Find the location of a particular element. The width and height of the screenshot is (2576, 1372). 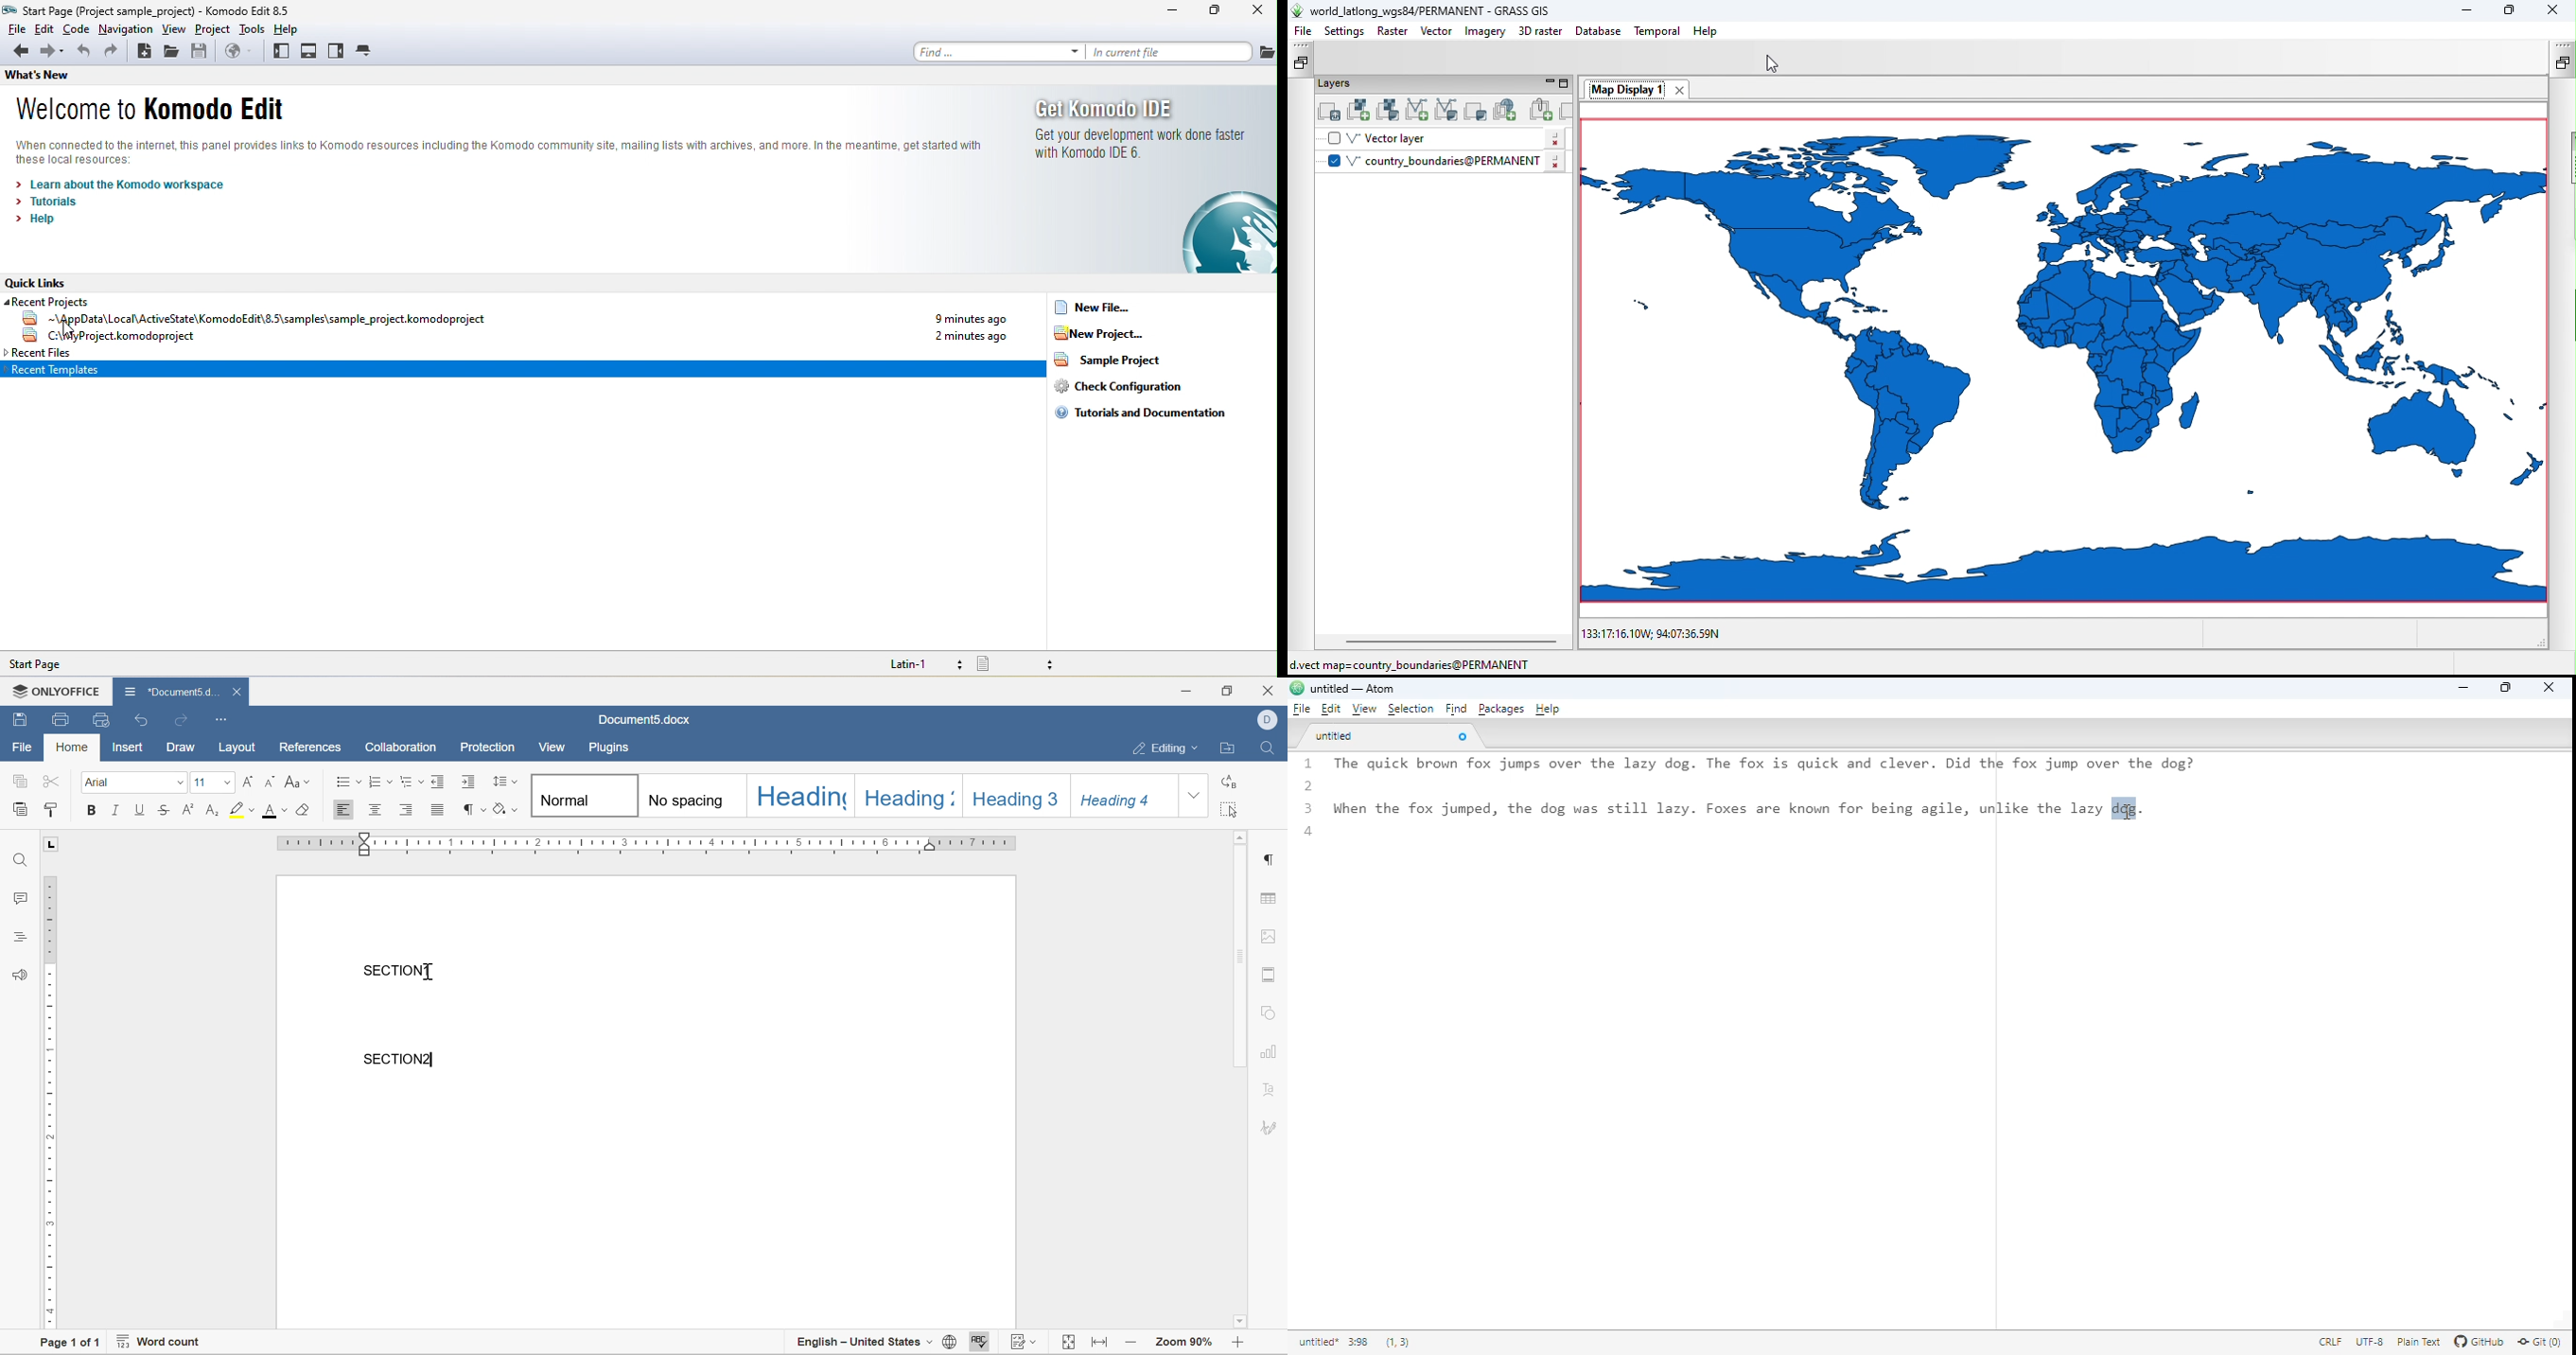

file is located at coordinates (1301, 708).